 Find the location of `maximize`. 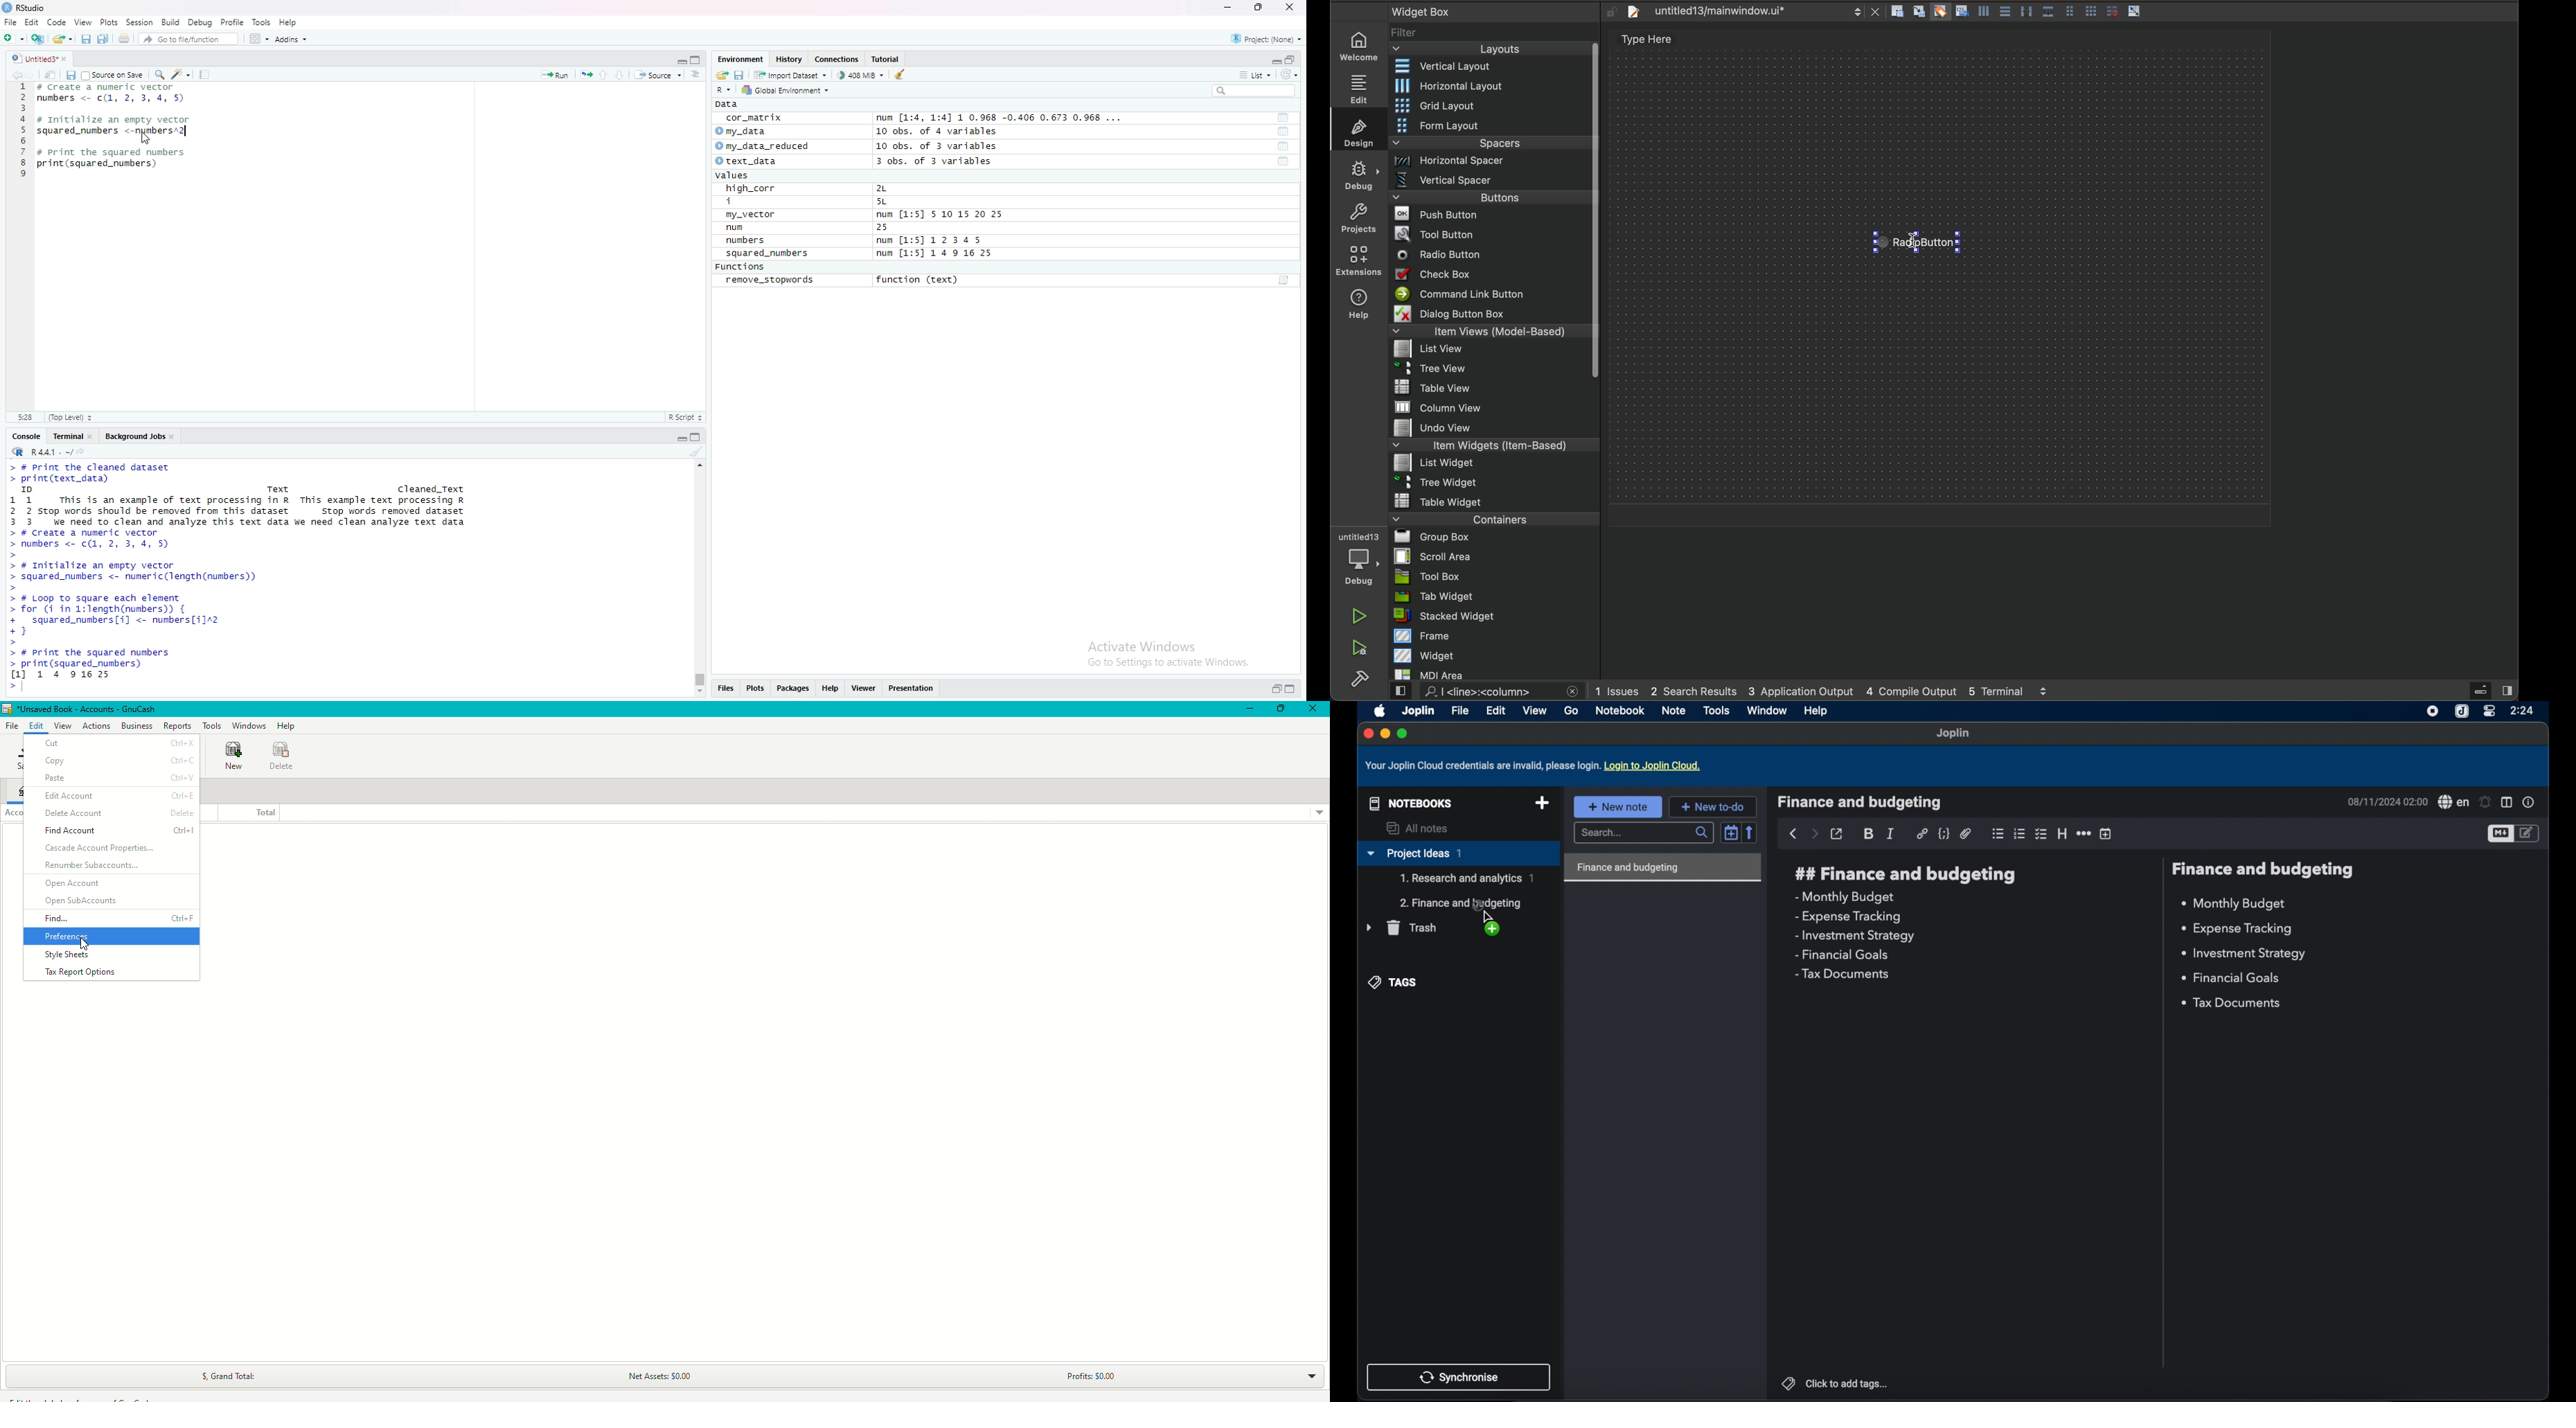

maximize is located at coordinates (1403, 733).